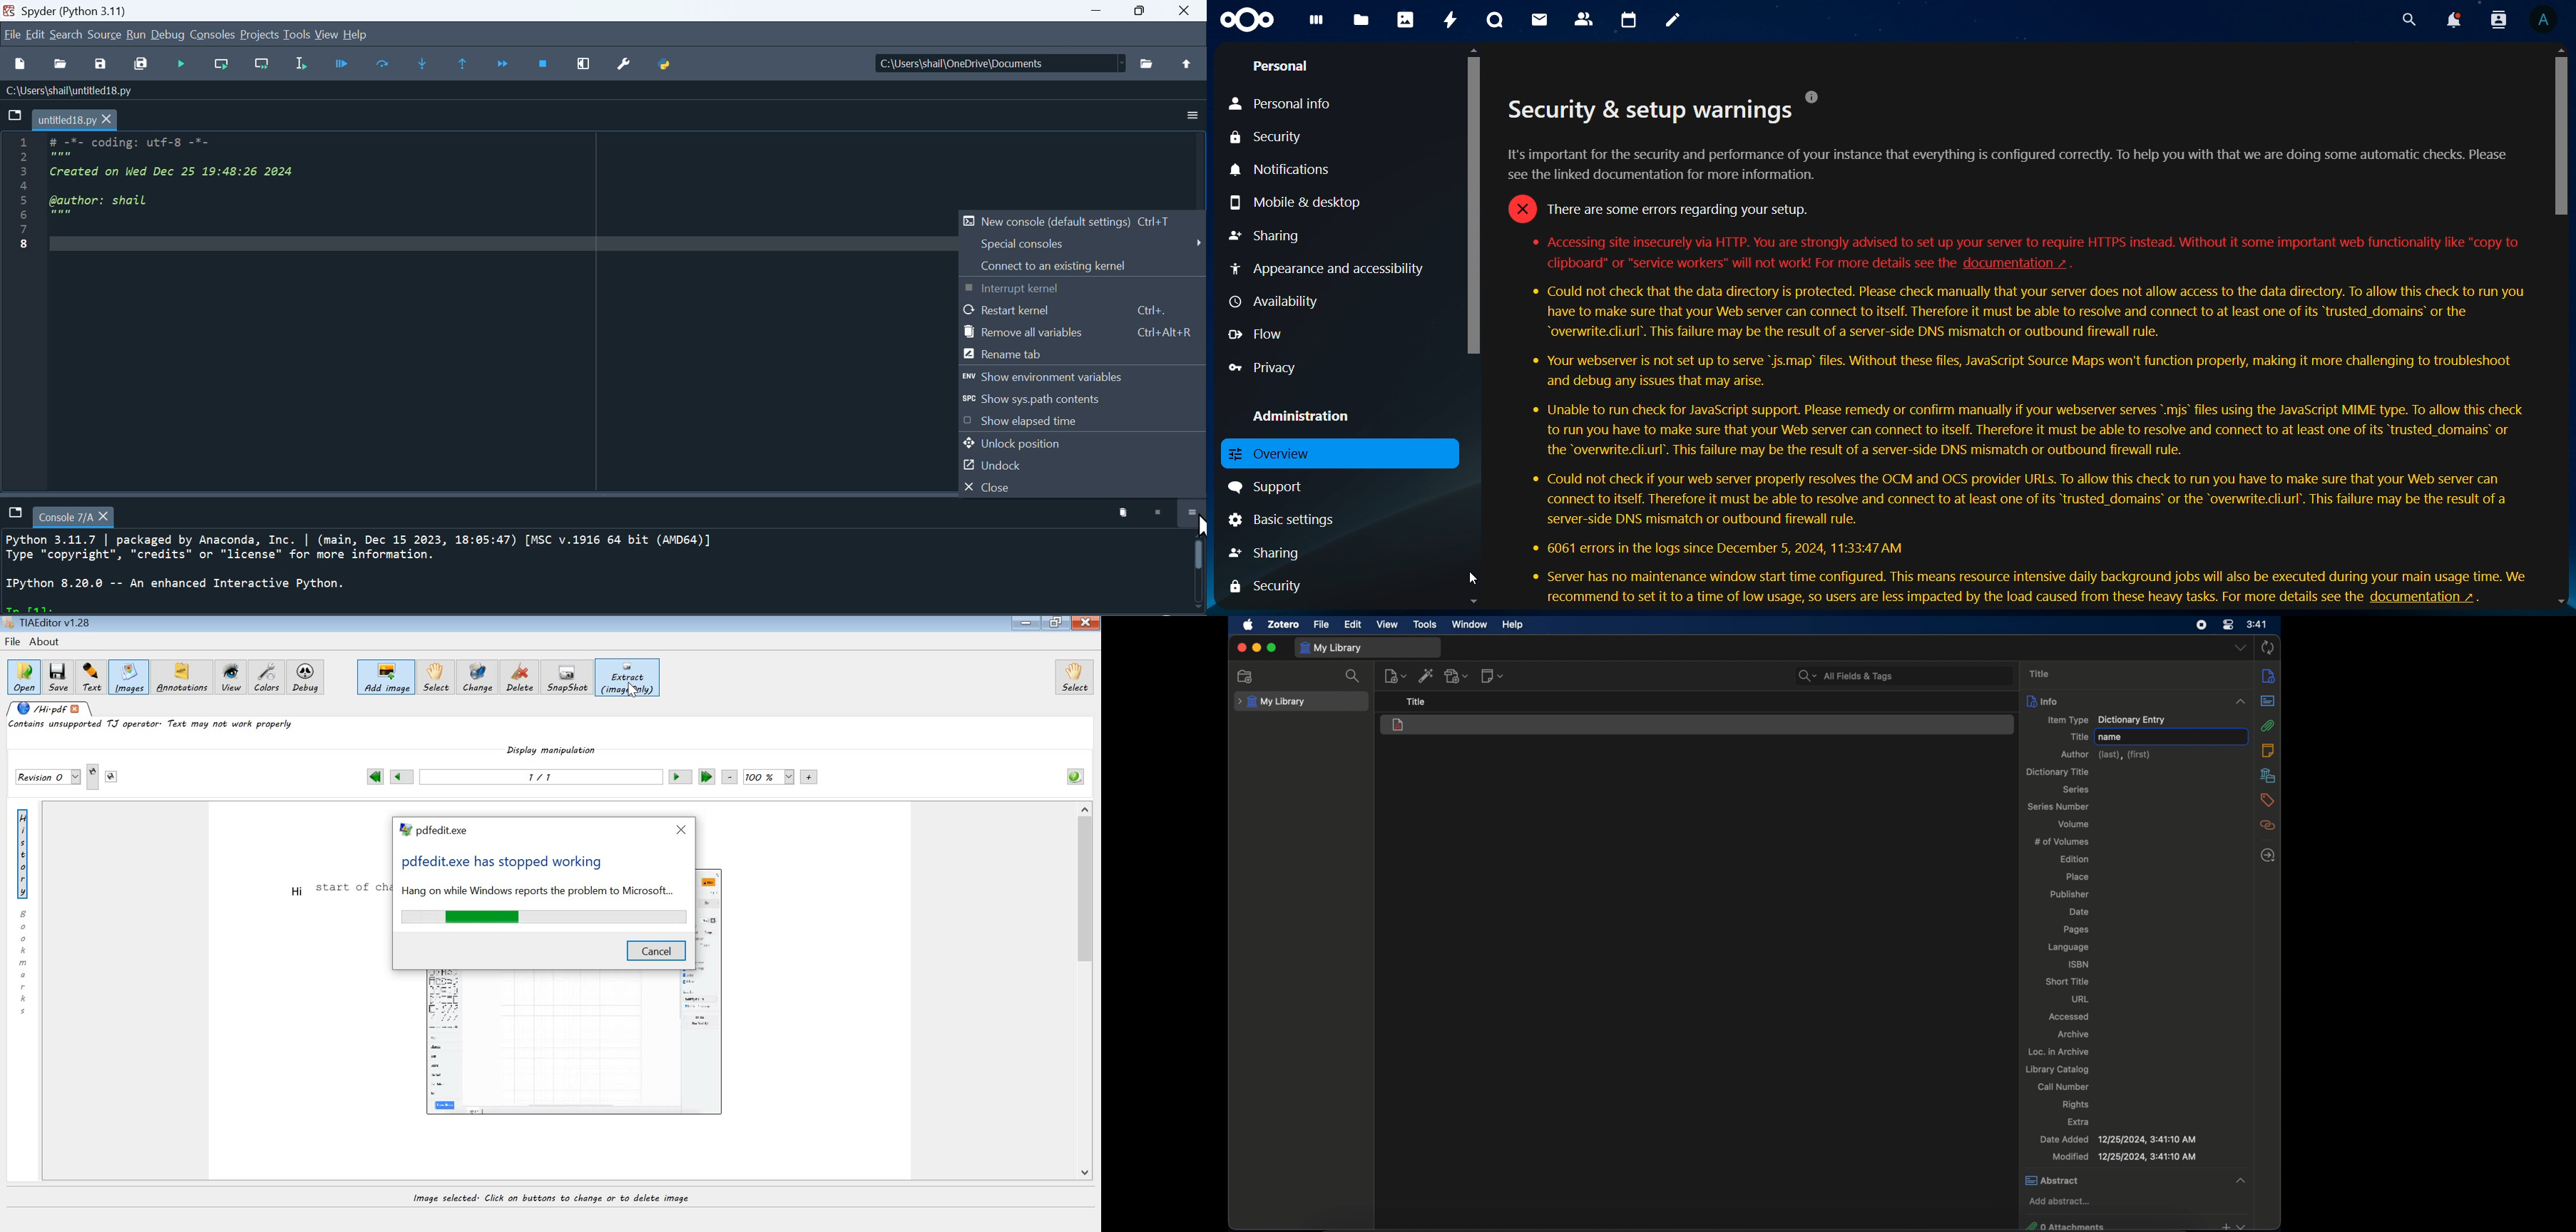 Image resolution: width=2576 pixels, height=1232 pixels. Describe the element at coordinates (2556, 136) in the screenshot. I see `vertical scroll bar` at that location.